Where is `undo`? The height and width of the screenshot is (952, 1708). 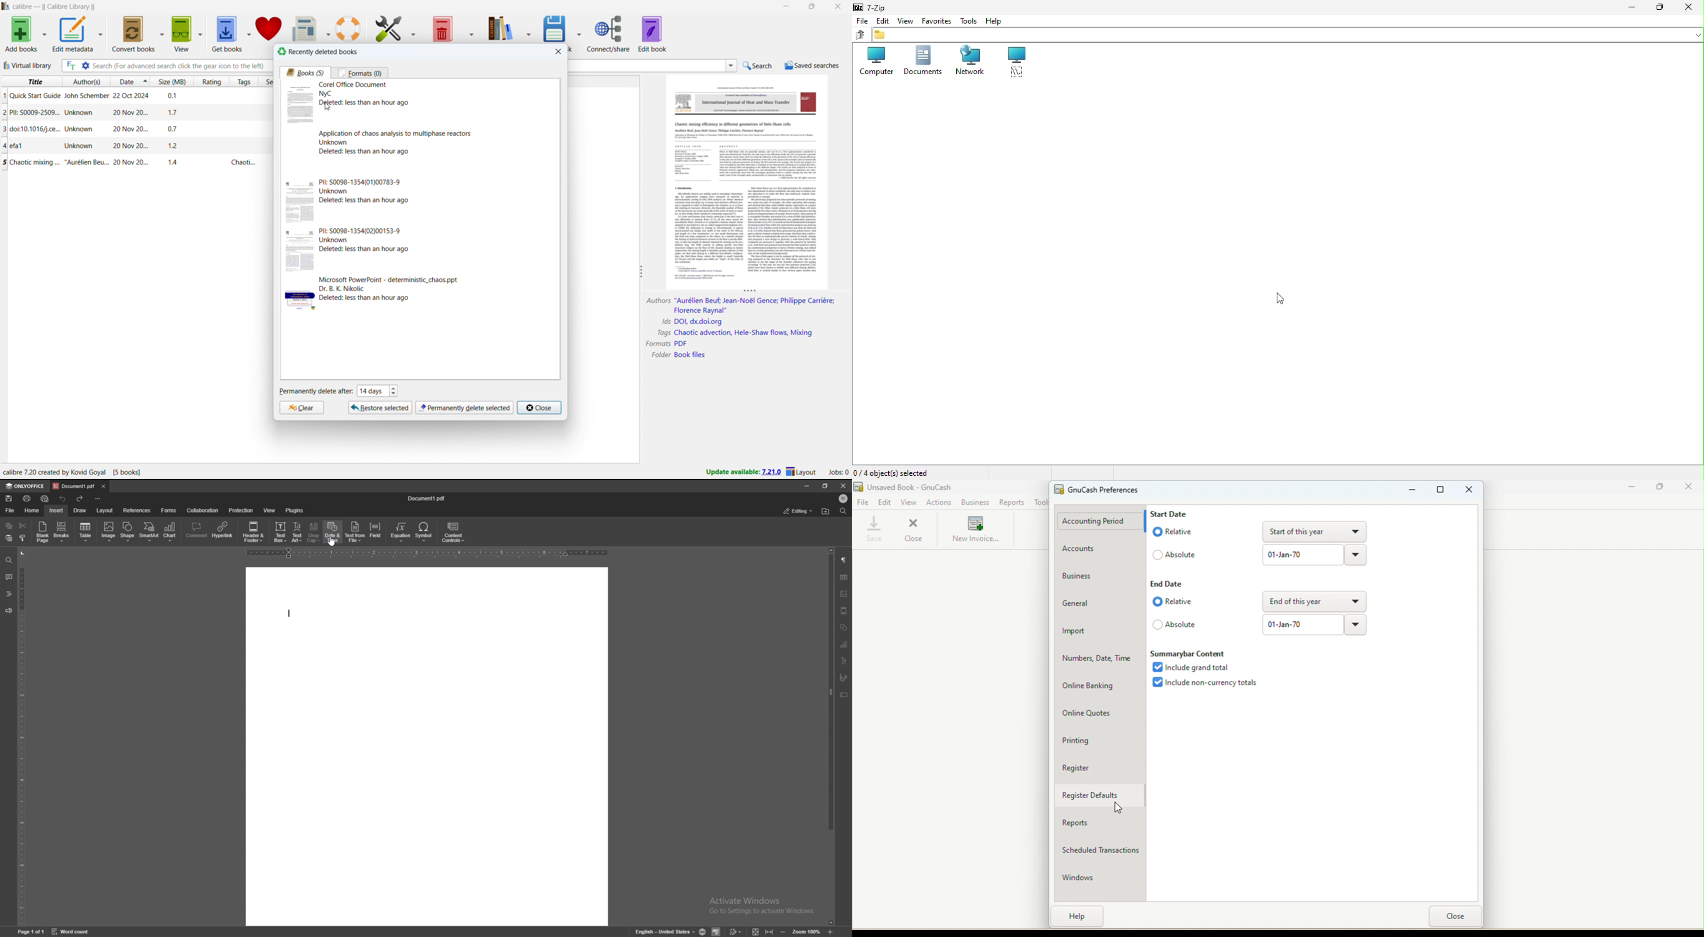 undo is located at coordinates (65, 499).